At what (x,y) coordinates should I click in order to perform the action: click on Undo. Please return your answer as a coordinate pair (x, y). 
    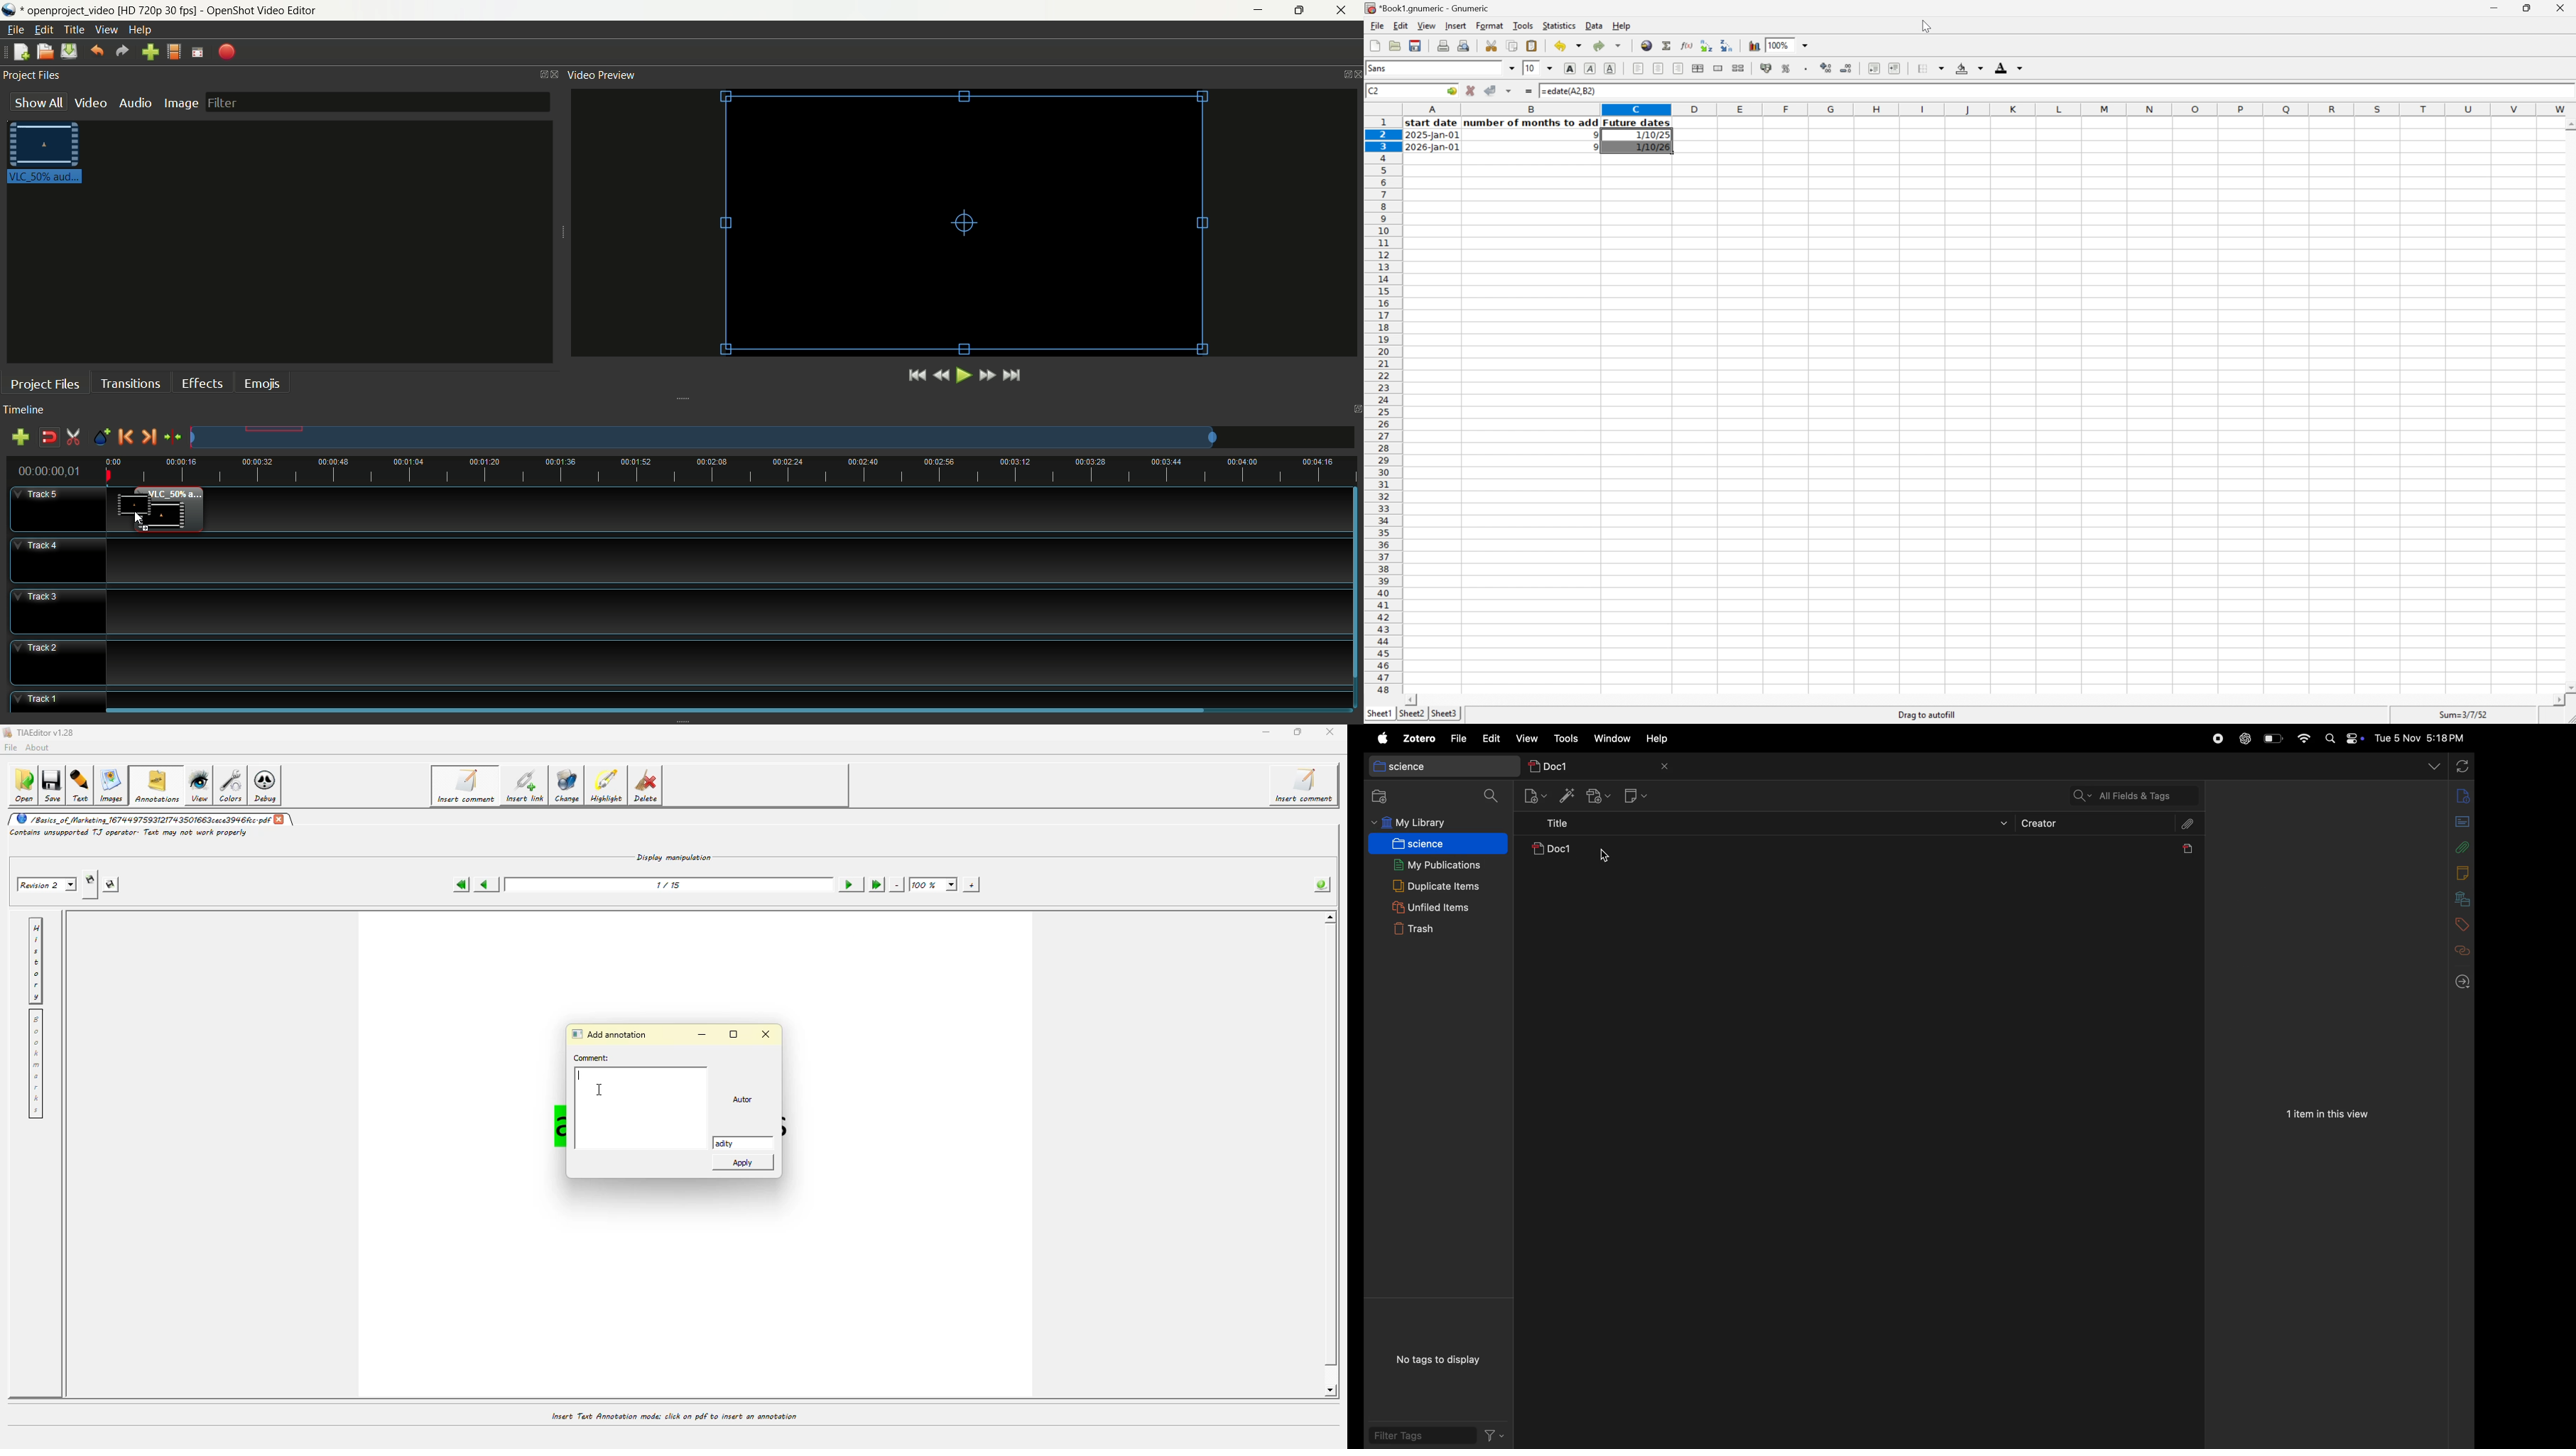
    Looking at the image, I should click on (1567, 46).